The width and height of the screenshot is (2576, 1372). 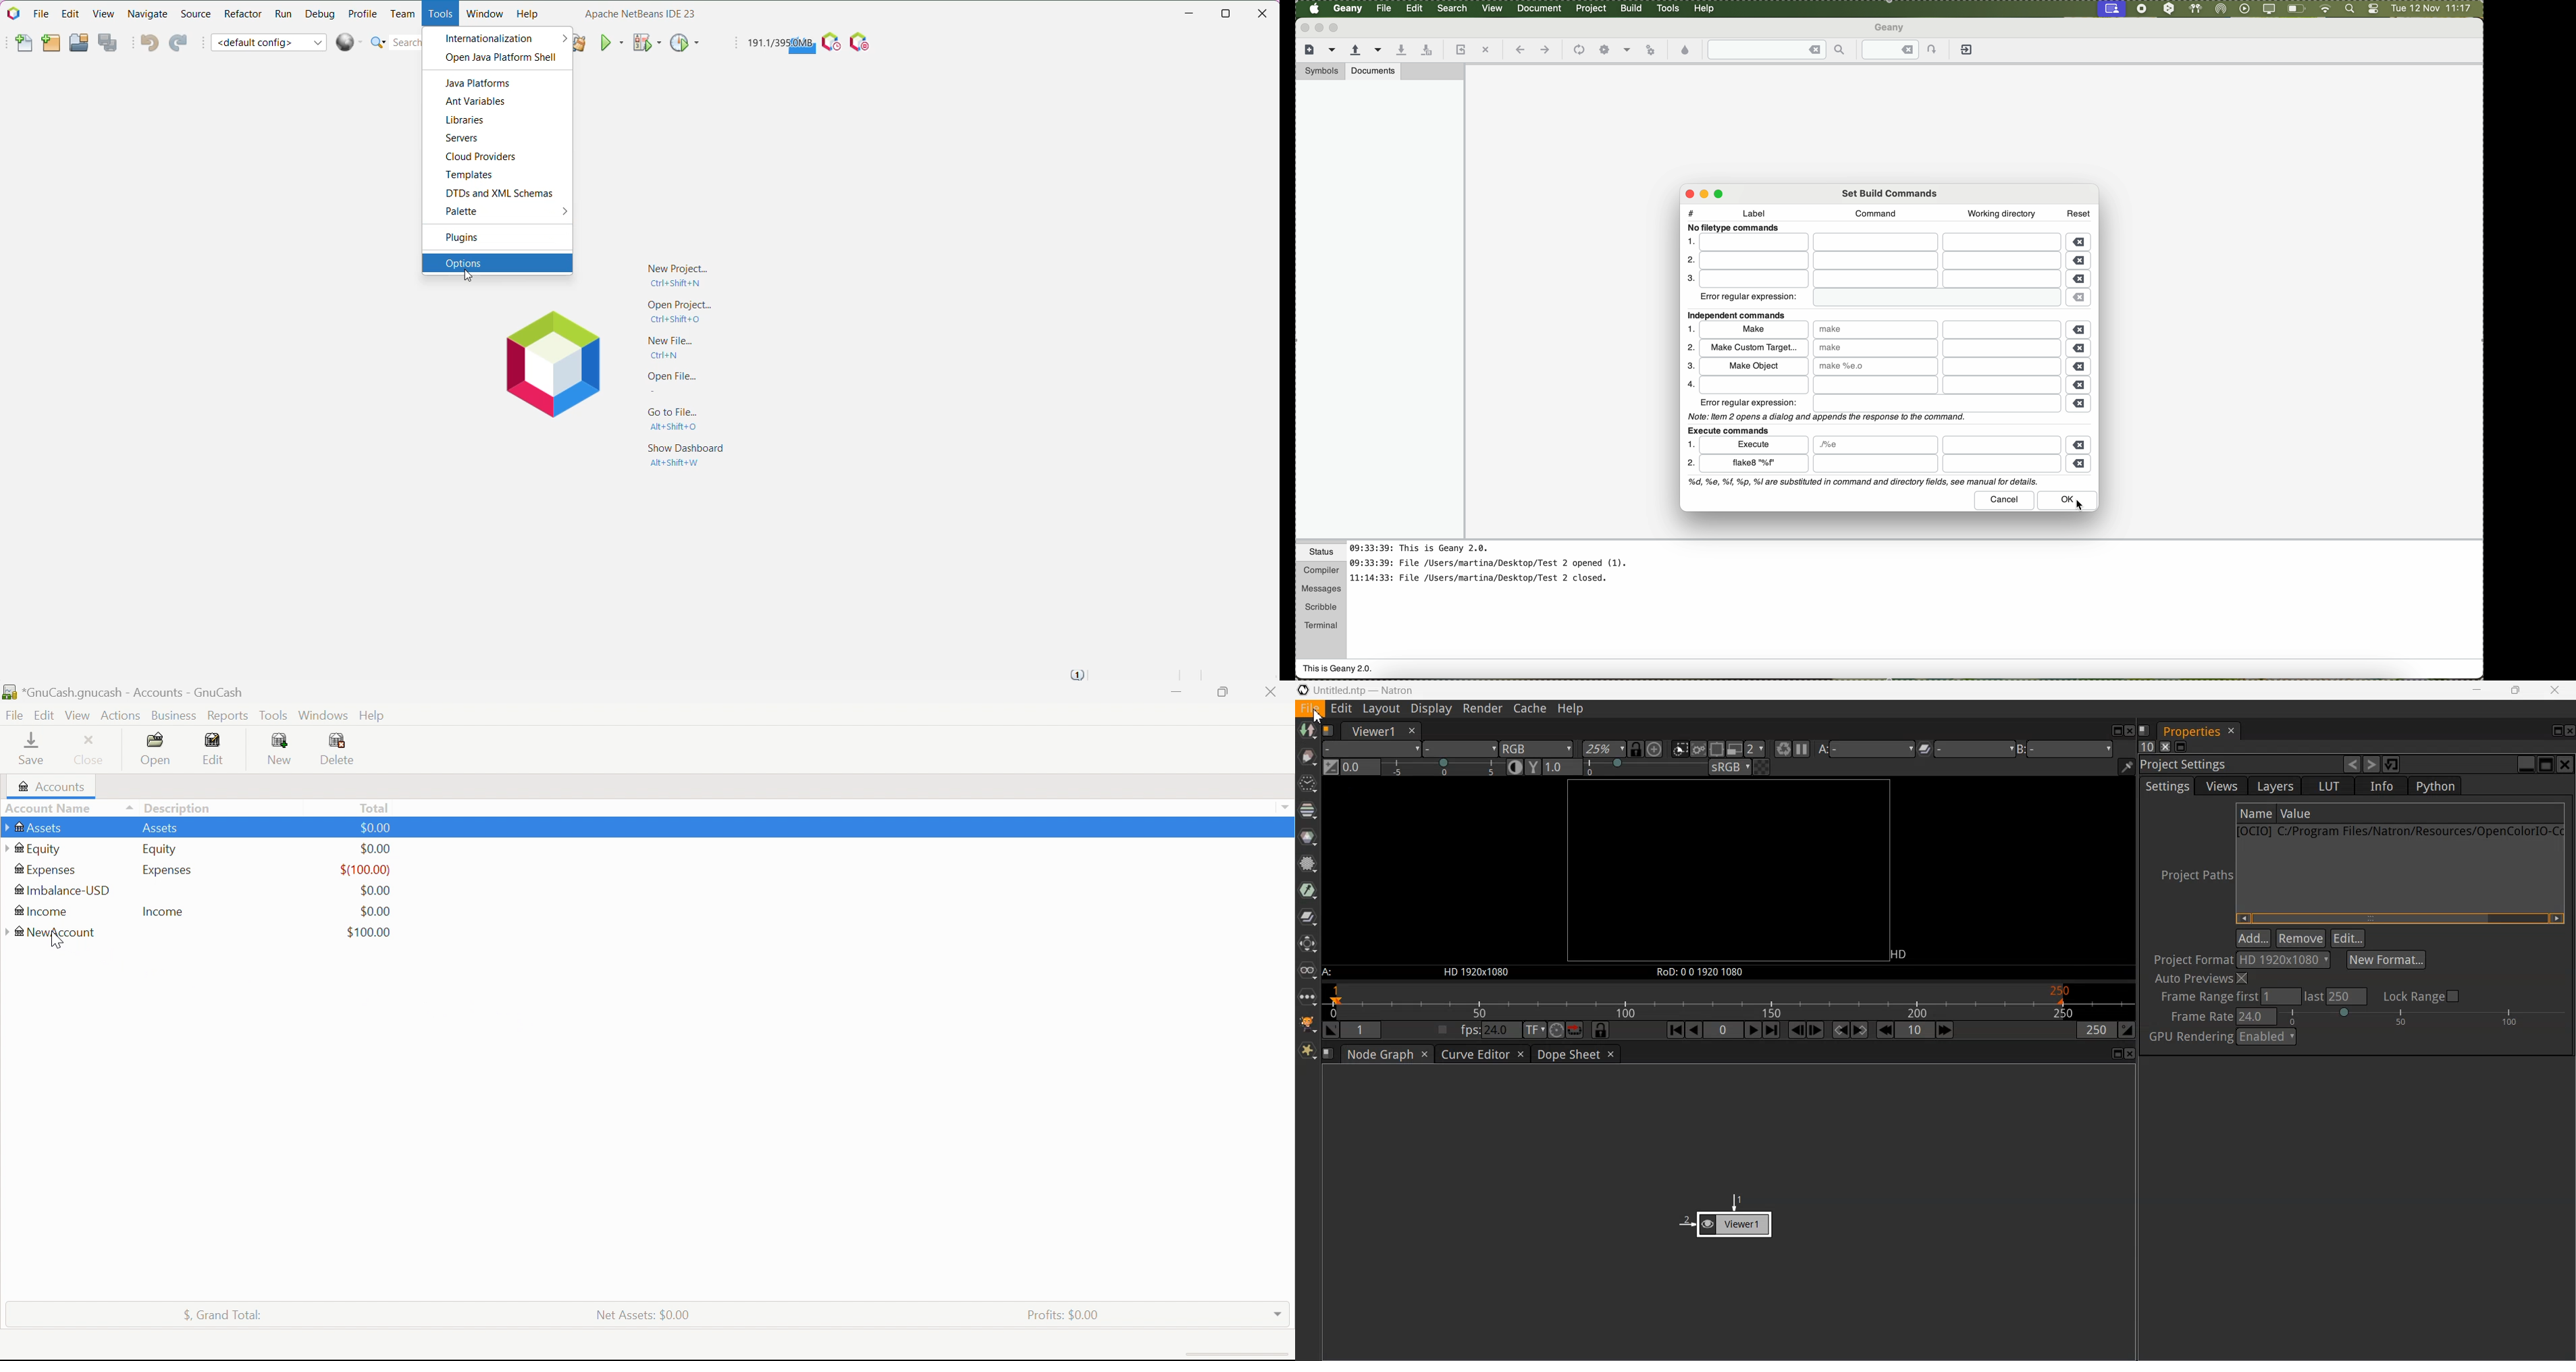 I want to click on Equity, so click(x=159, y=850).